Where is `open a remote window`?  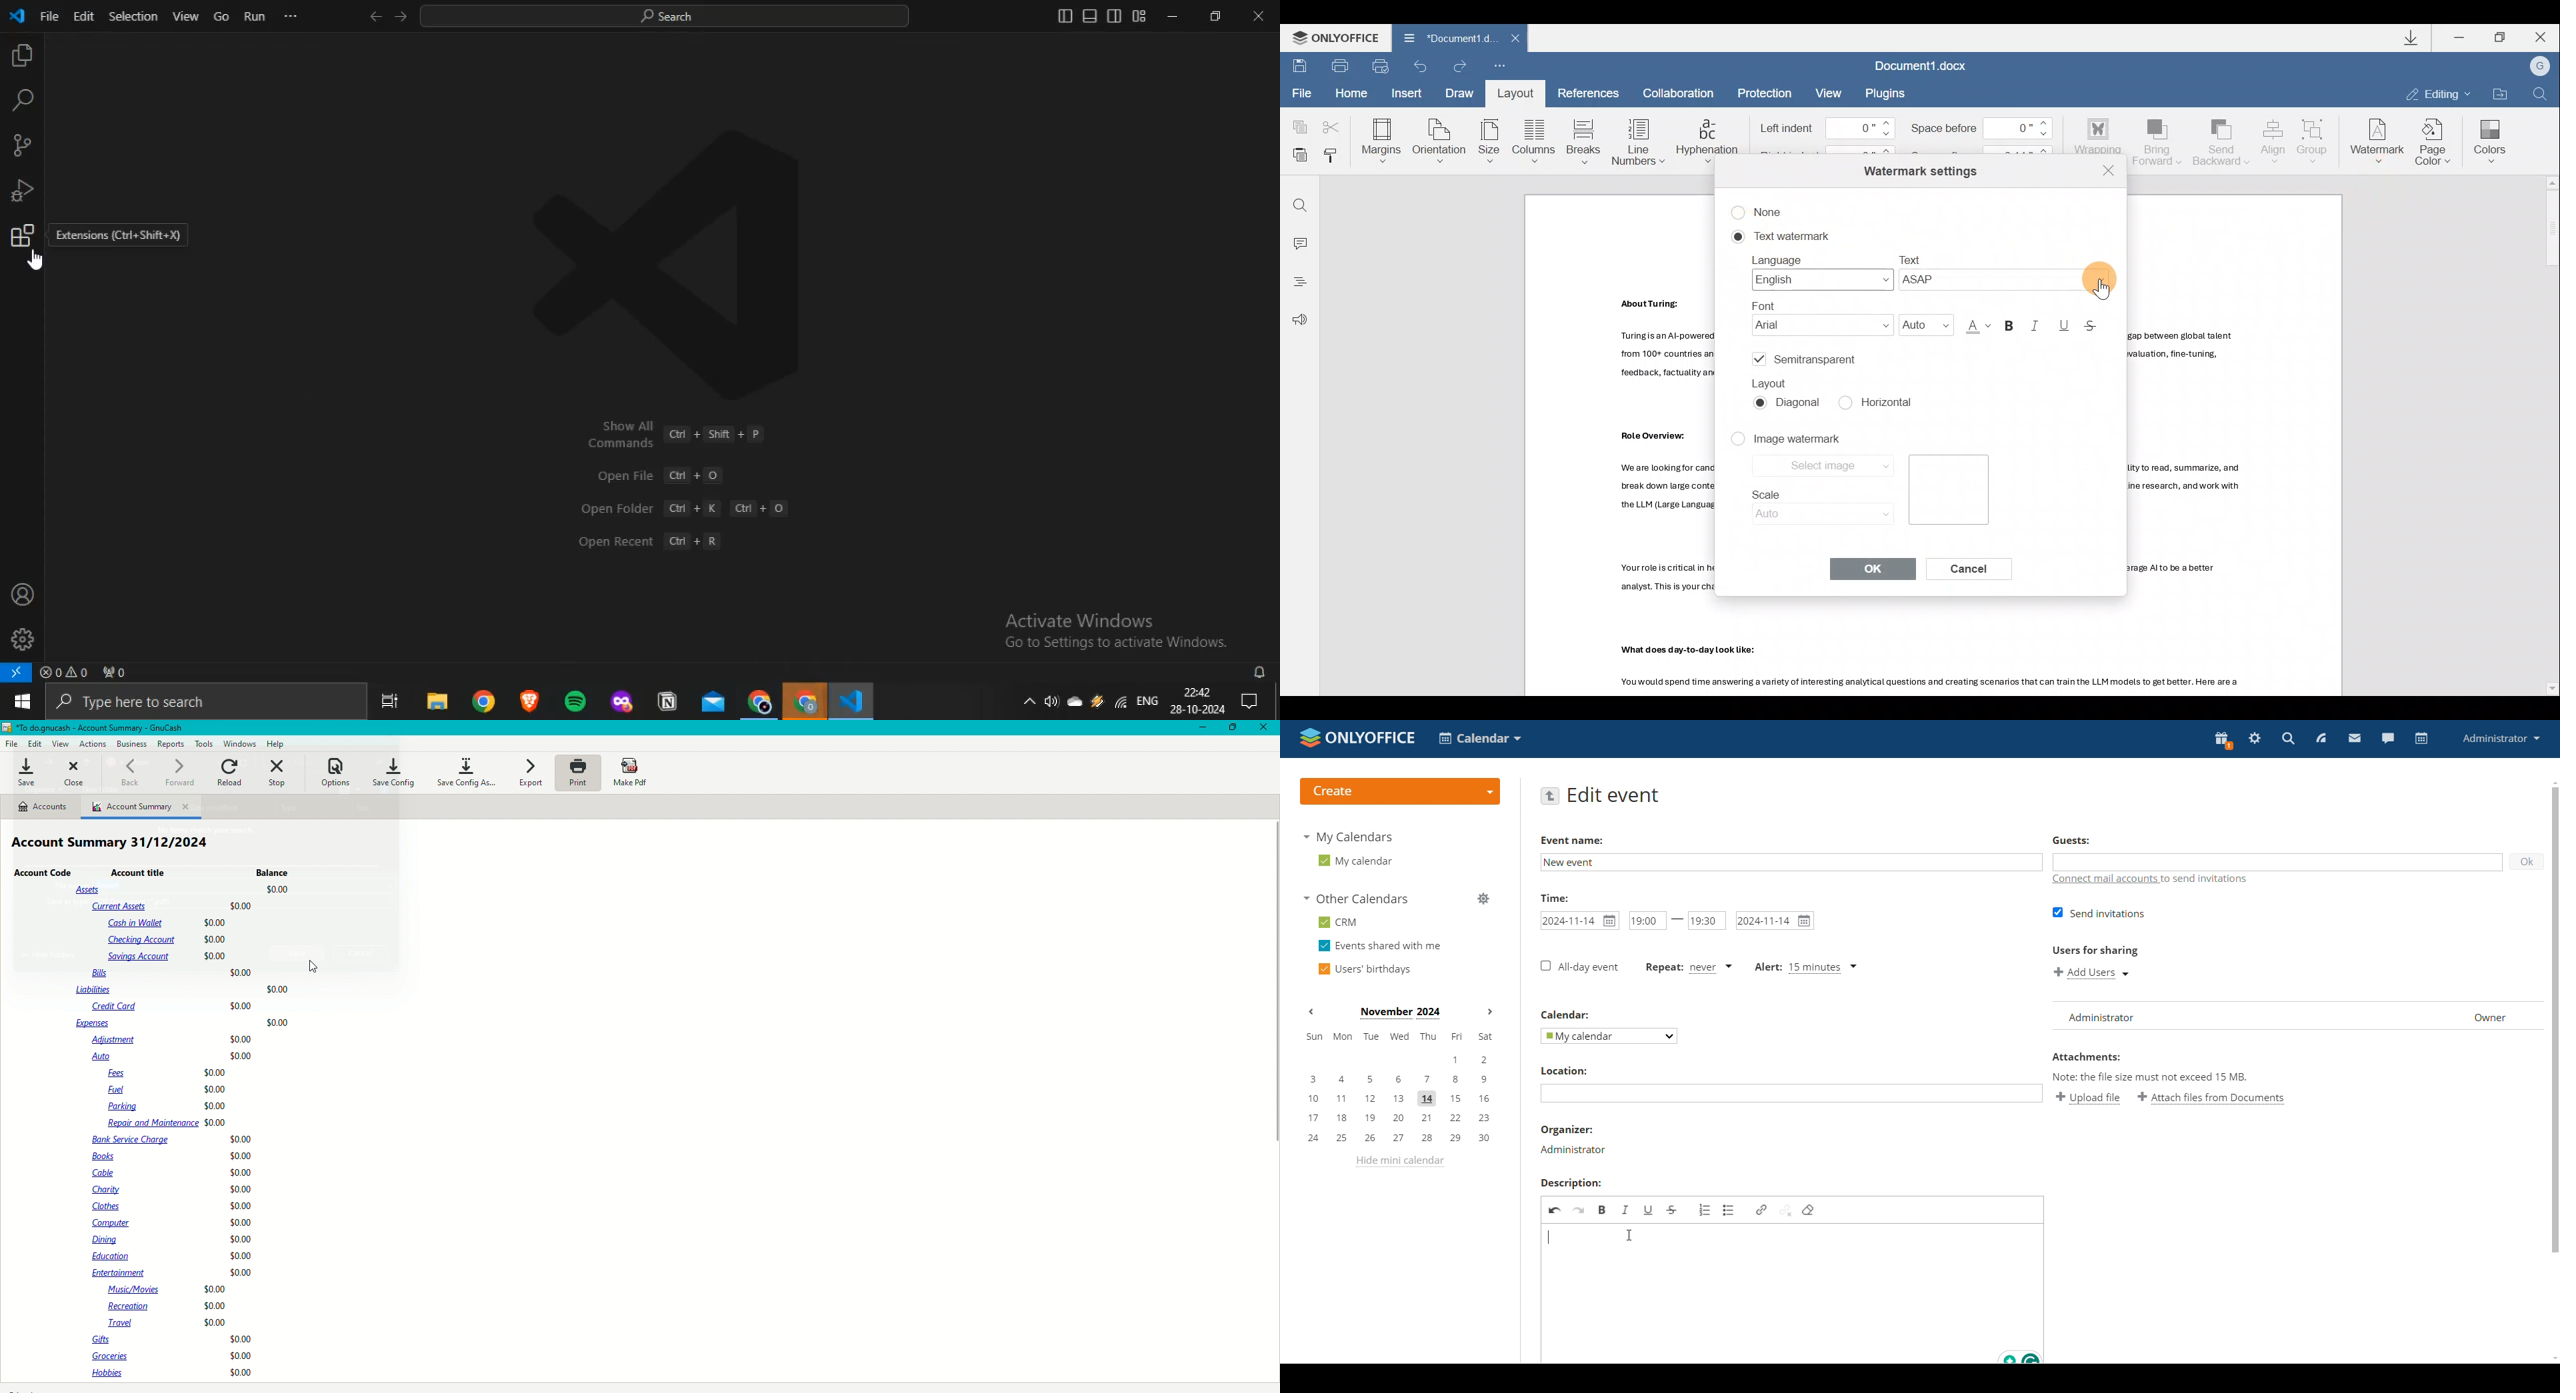 open a remote window is located at coordinates (17, 672).